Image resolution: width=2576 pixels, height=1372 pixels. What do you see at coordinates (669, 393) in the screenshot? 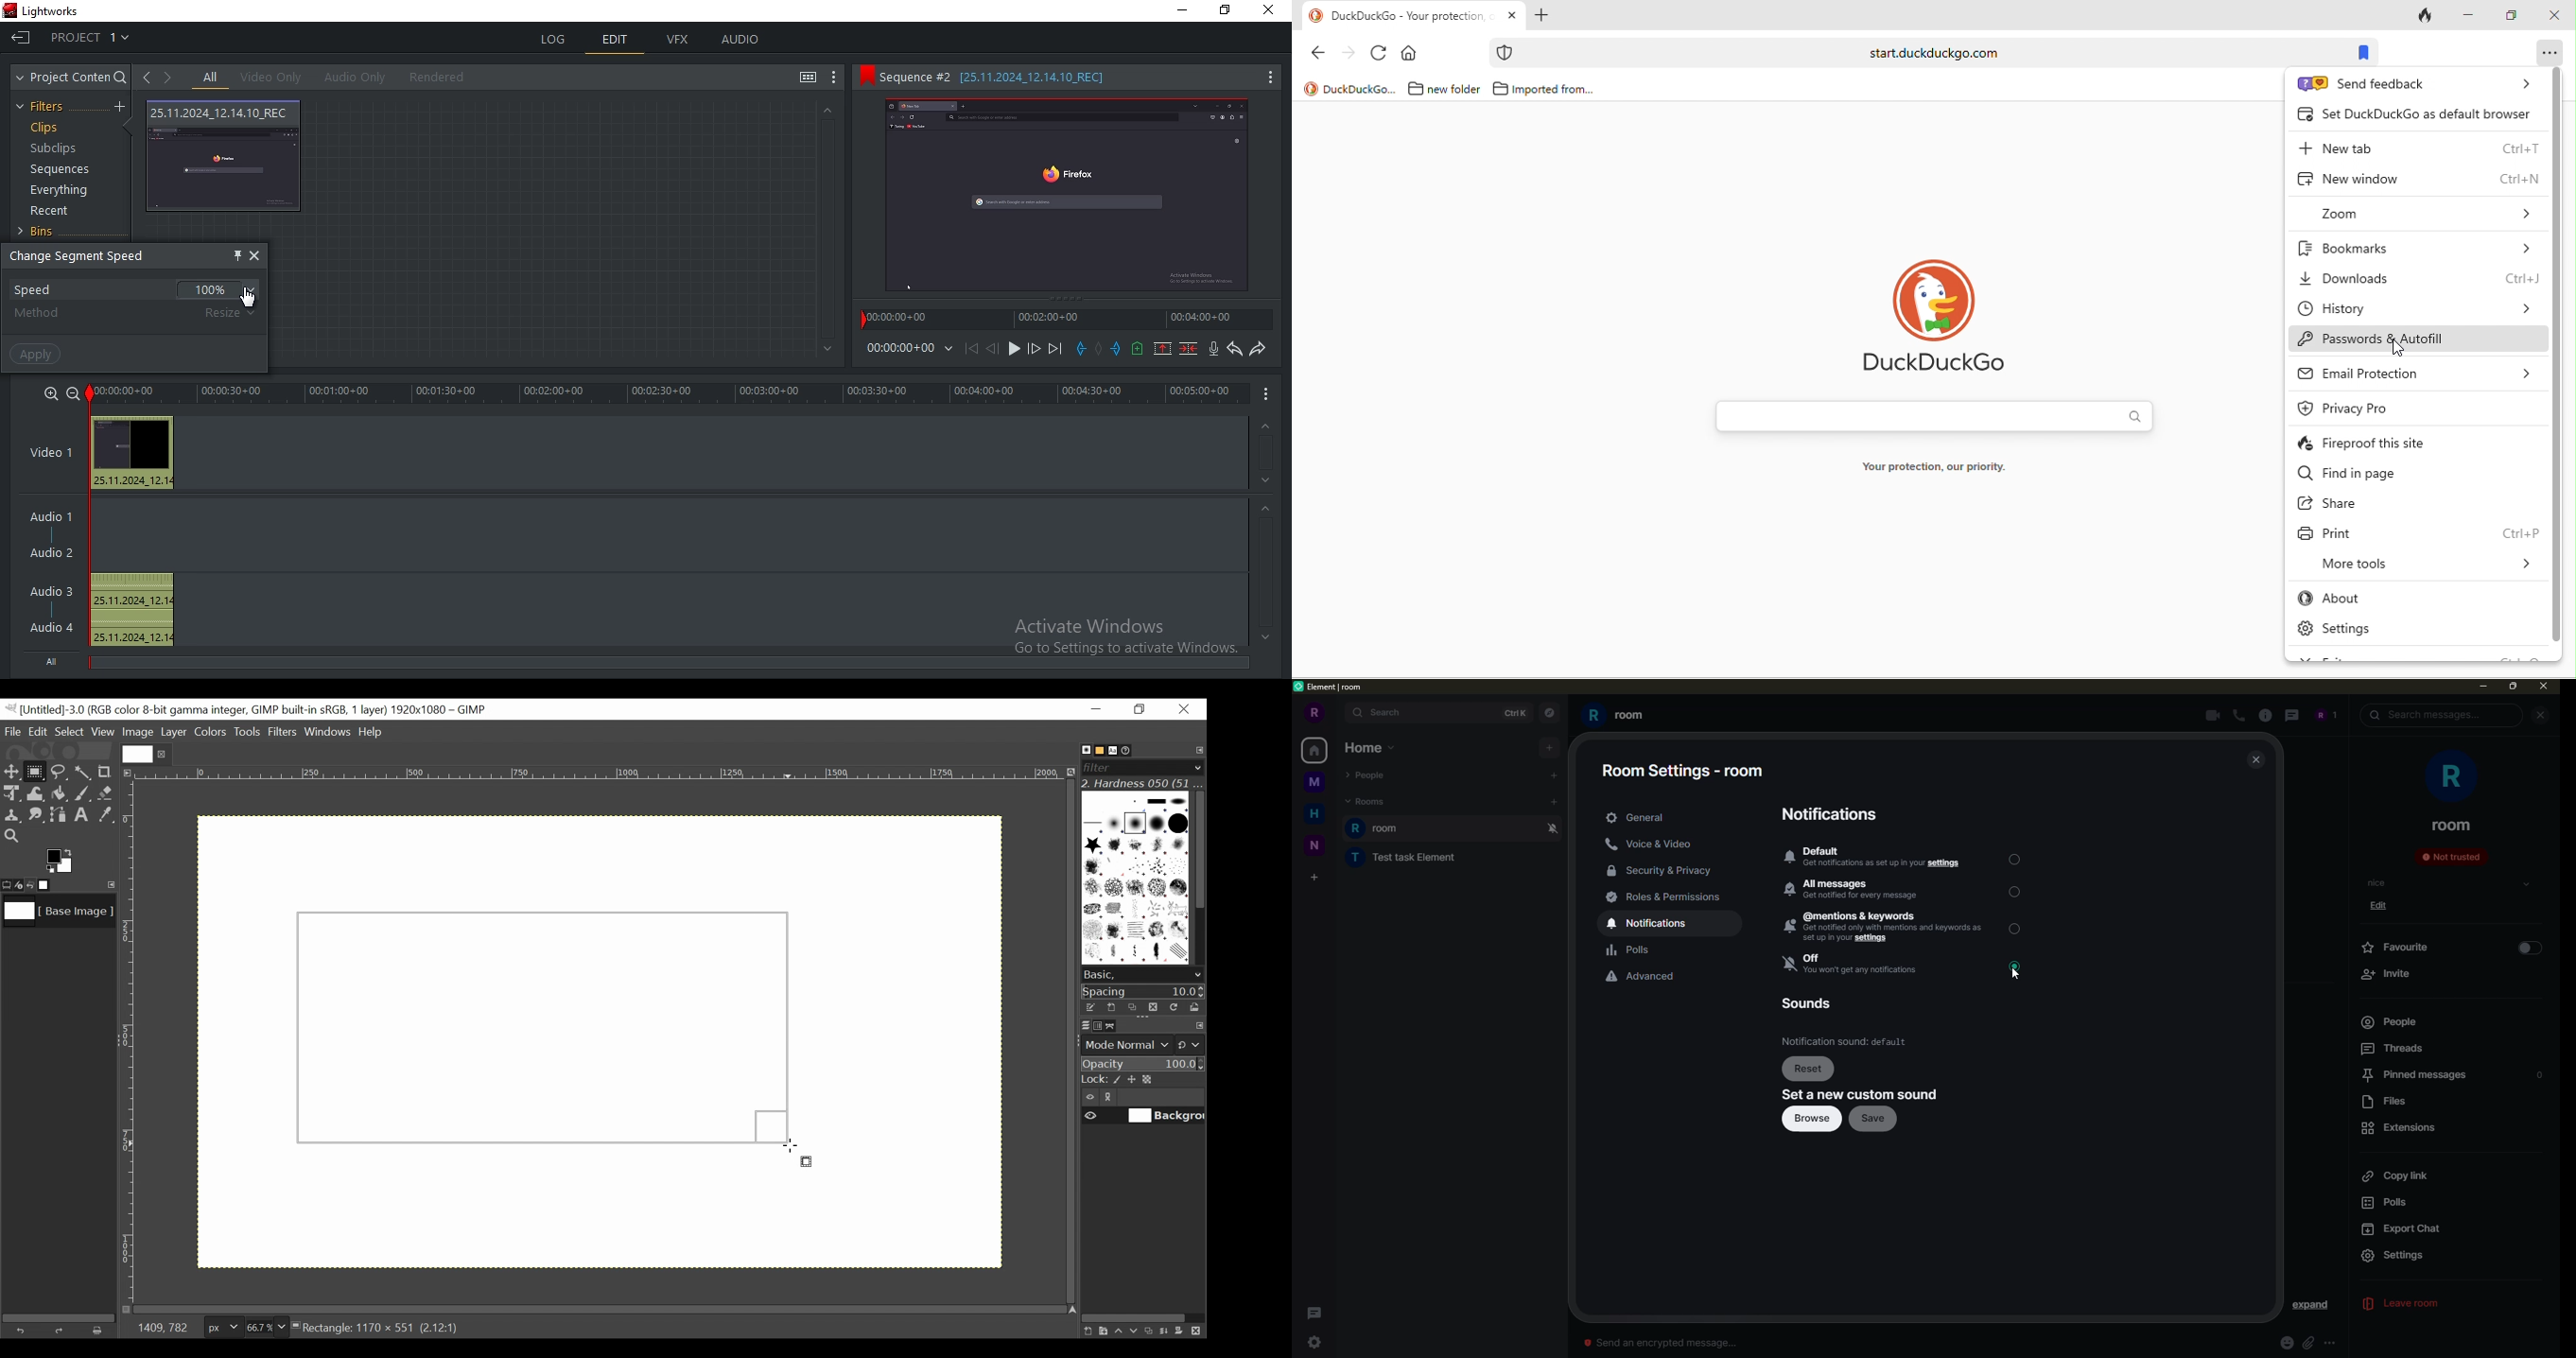
I see `timeline` at bounding box center [669, 393].